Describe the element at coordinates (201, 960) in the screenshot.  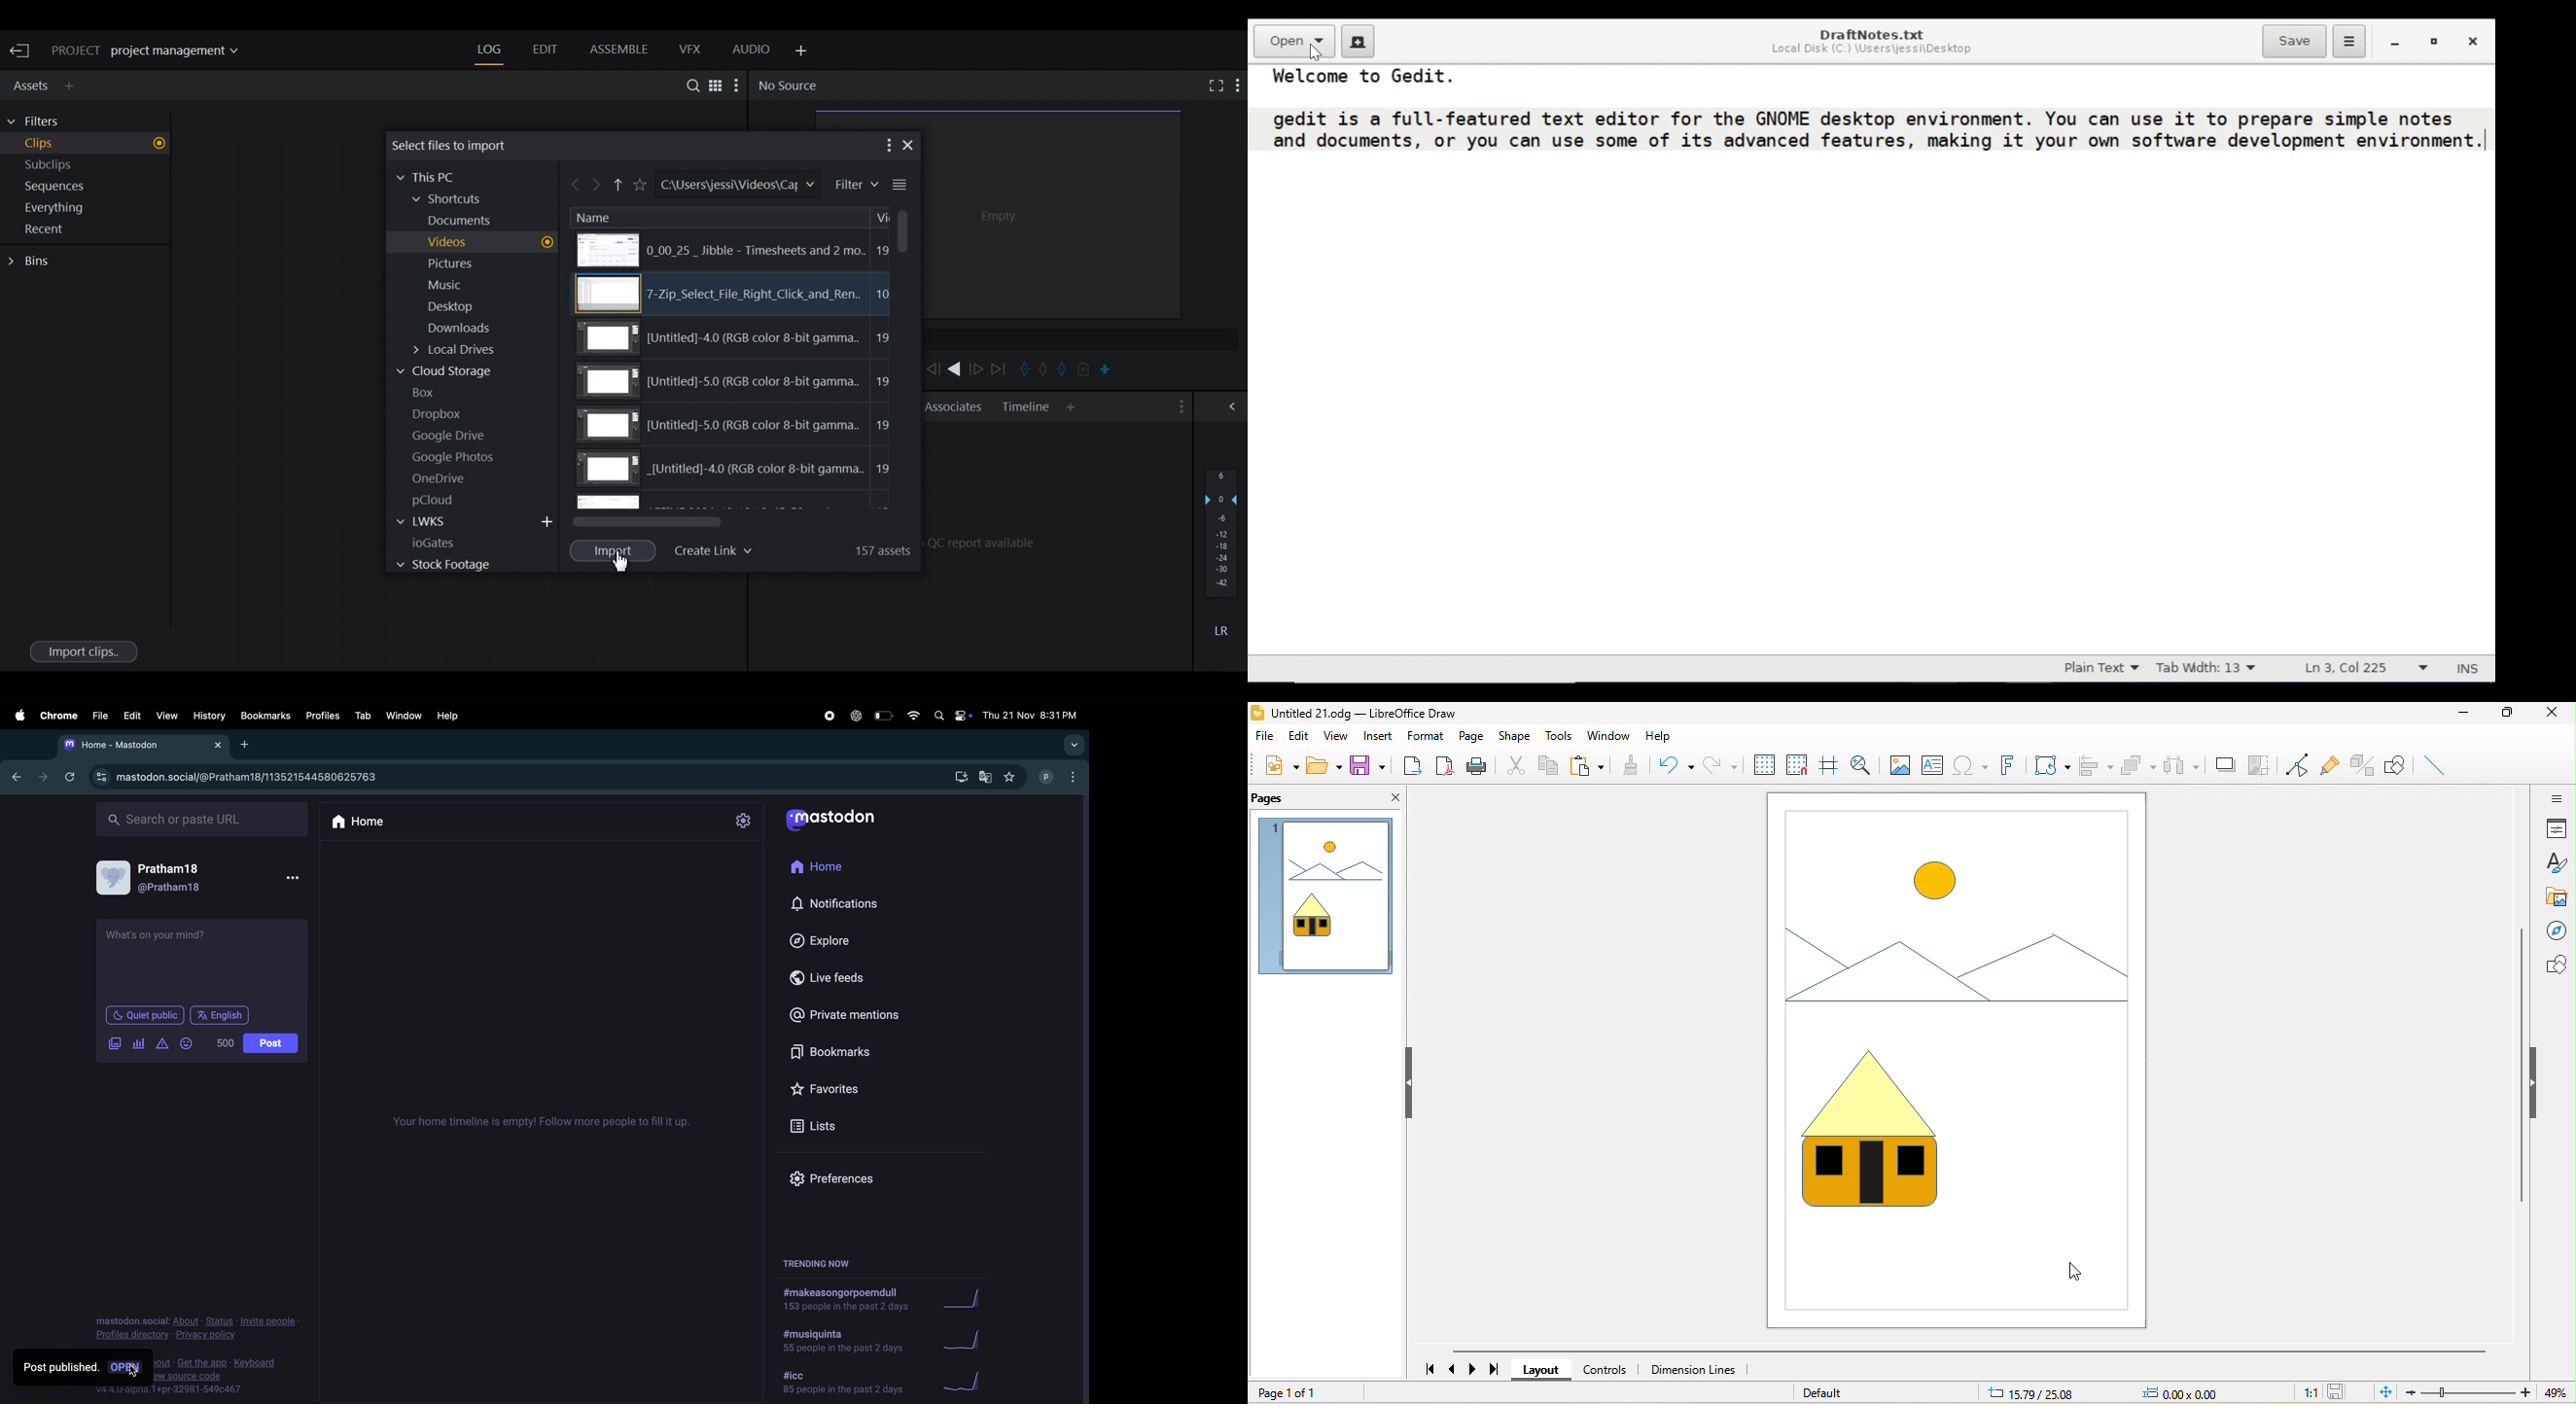
I see `textbox` at that location.